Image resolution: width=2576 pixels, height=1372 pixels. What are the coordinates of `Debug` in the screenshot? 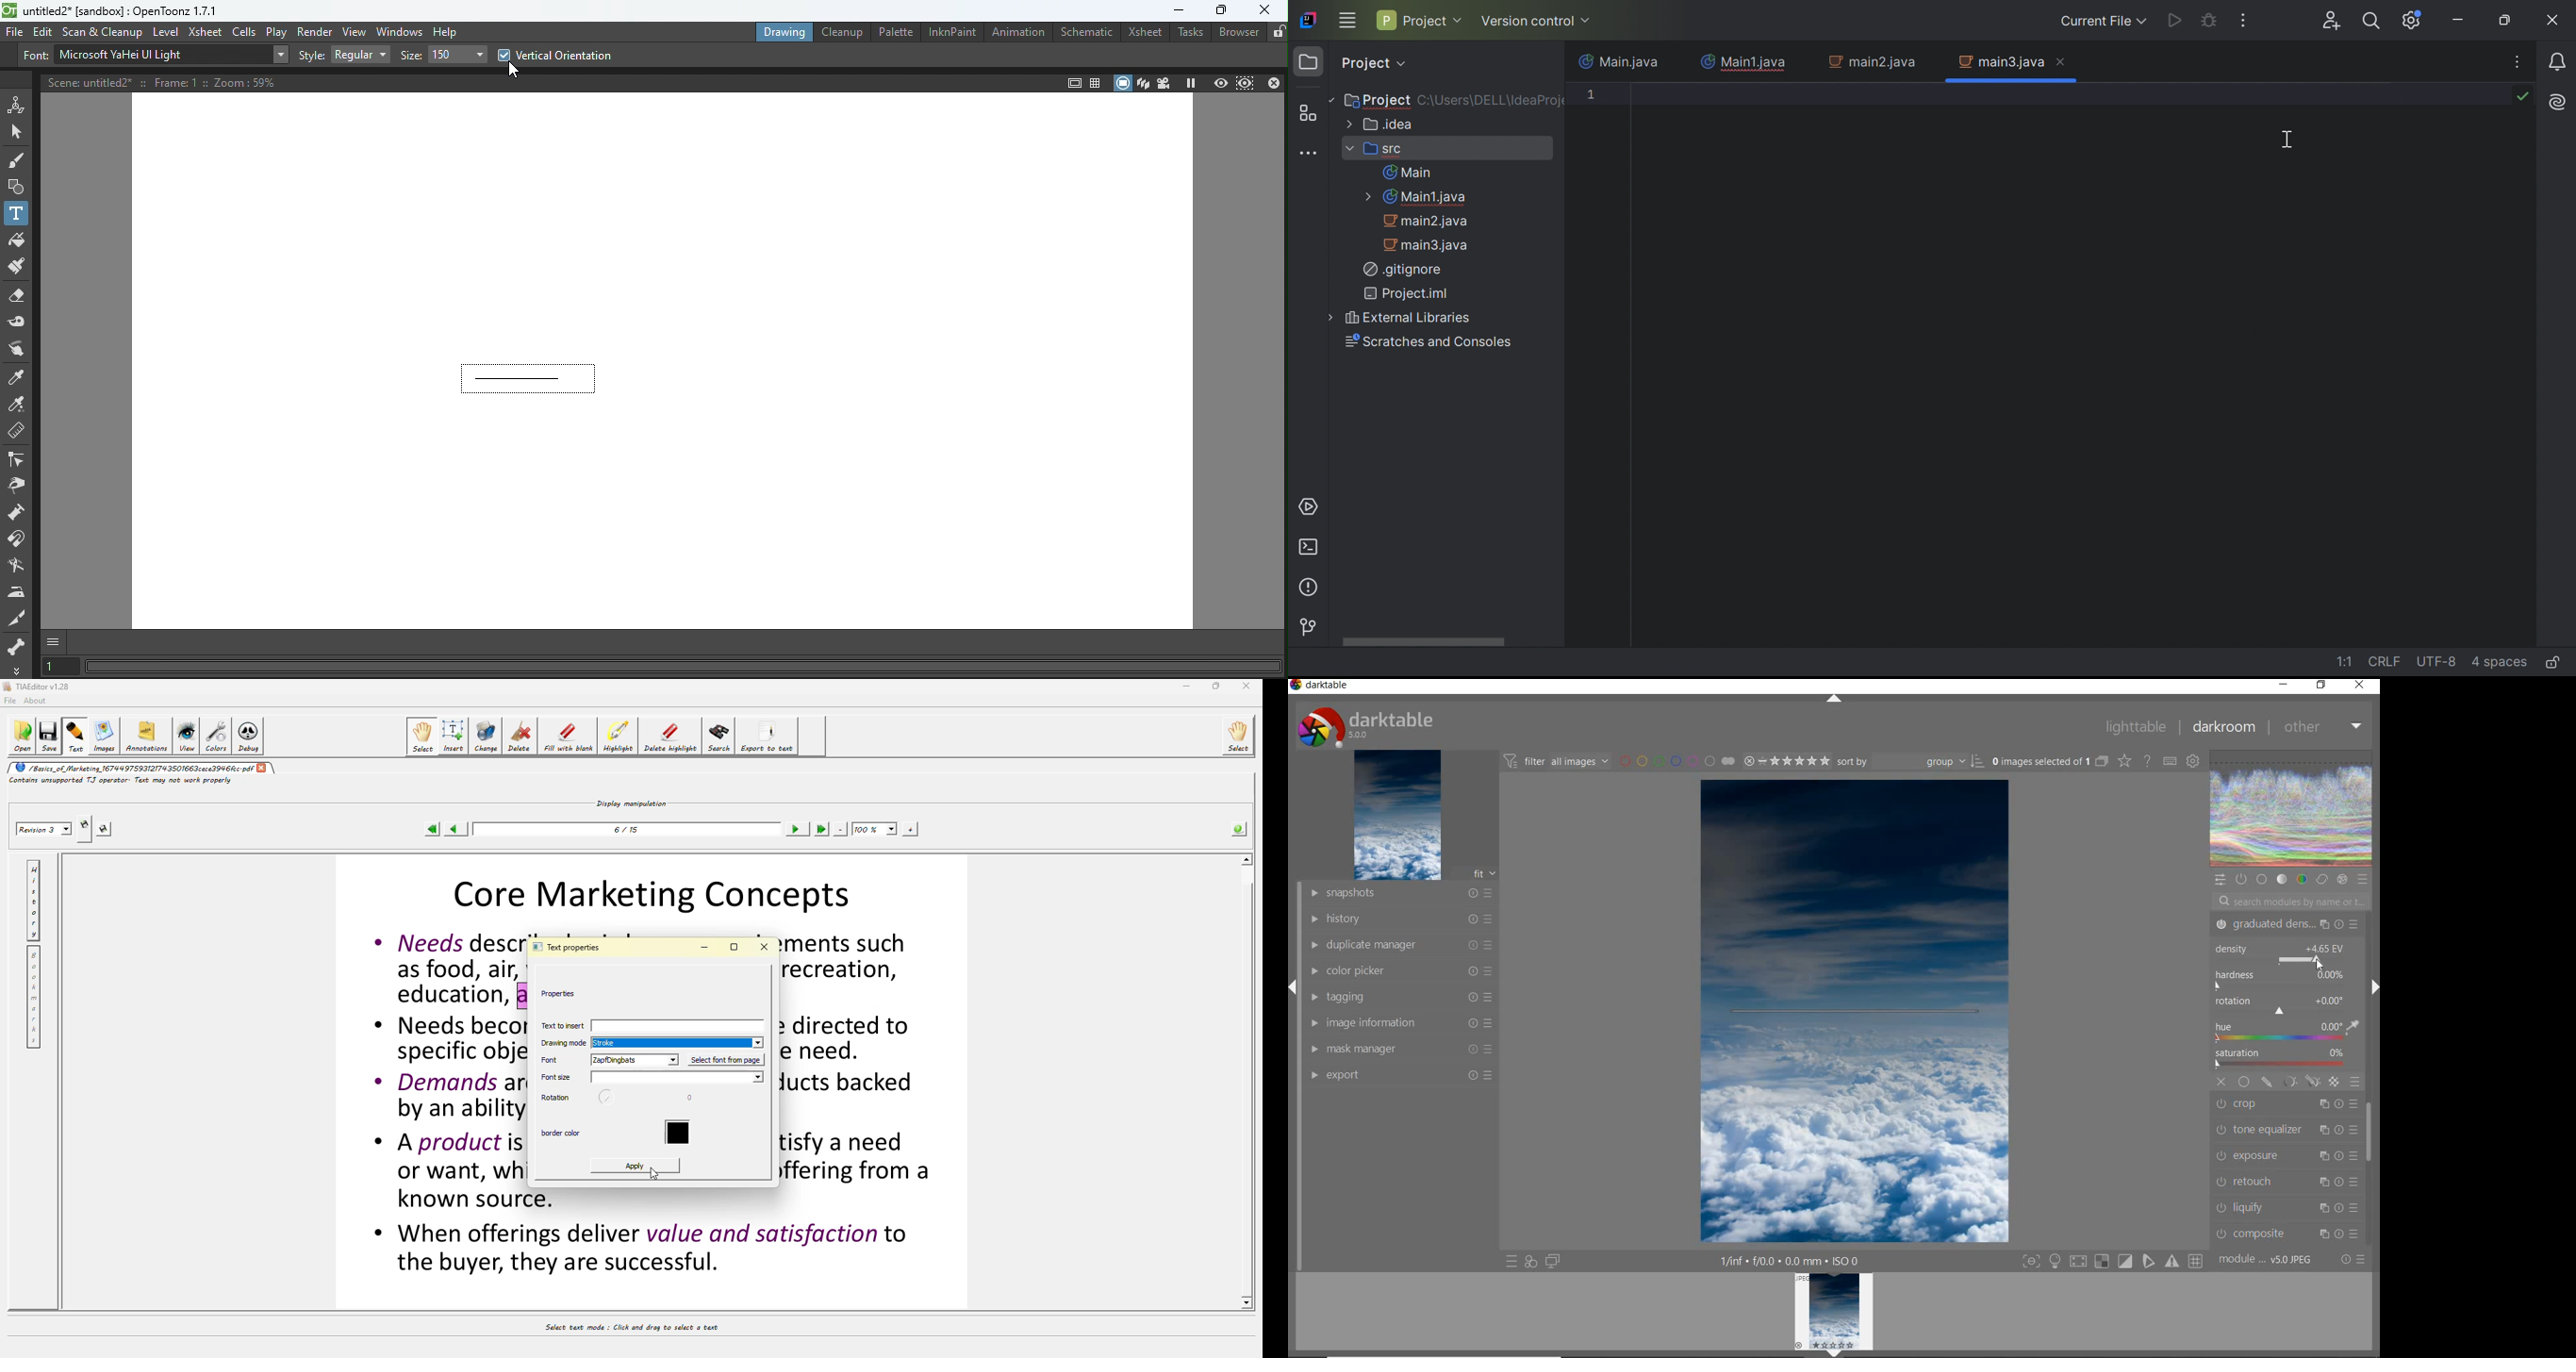 It's located at (2210, 21).